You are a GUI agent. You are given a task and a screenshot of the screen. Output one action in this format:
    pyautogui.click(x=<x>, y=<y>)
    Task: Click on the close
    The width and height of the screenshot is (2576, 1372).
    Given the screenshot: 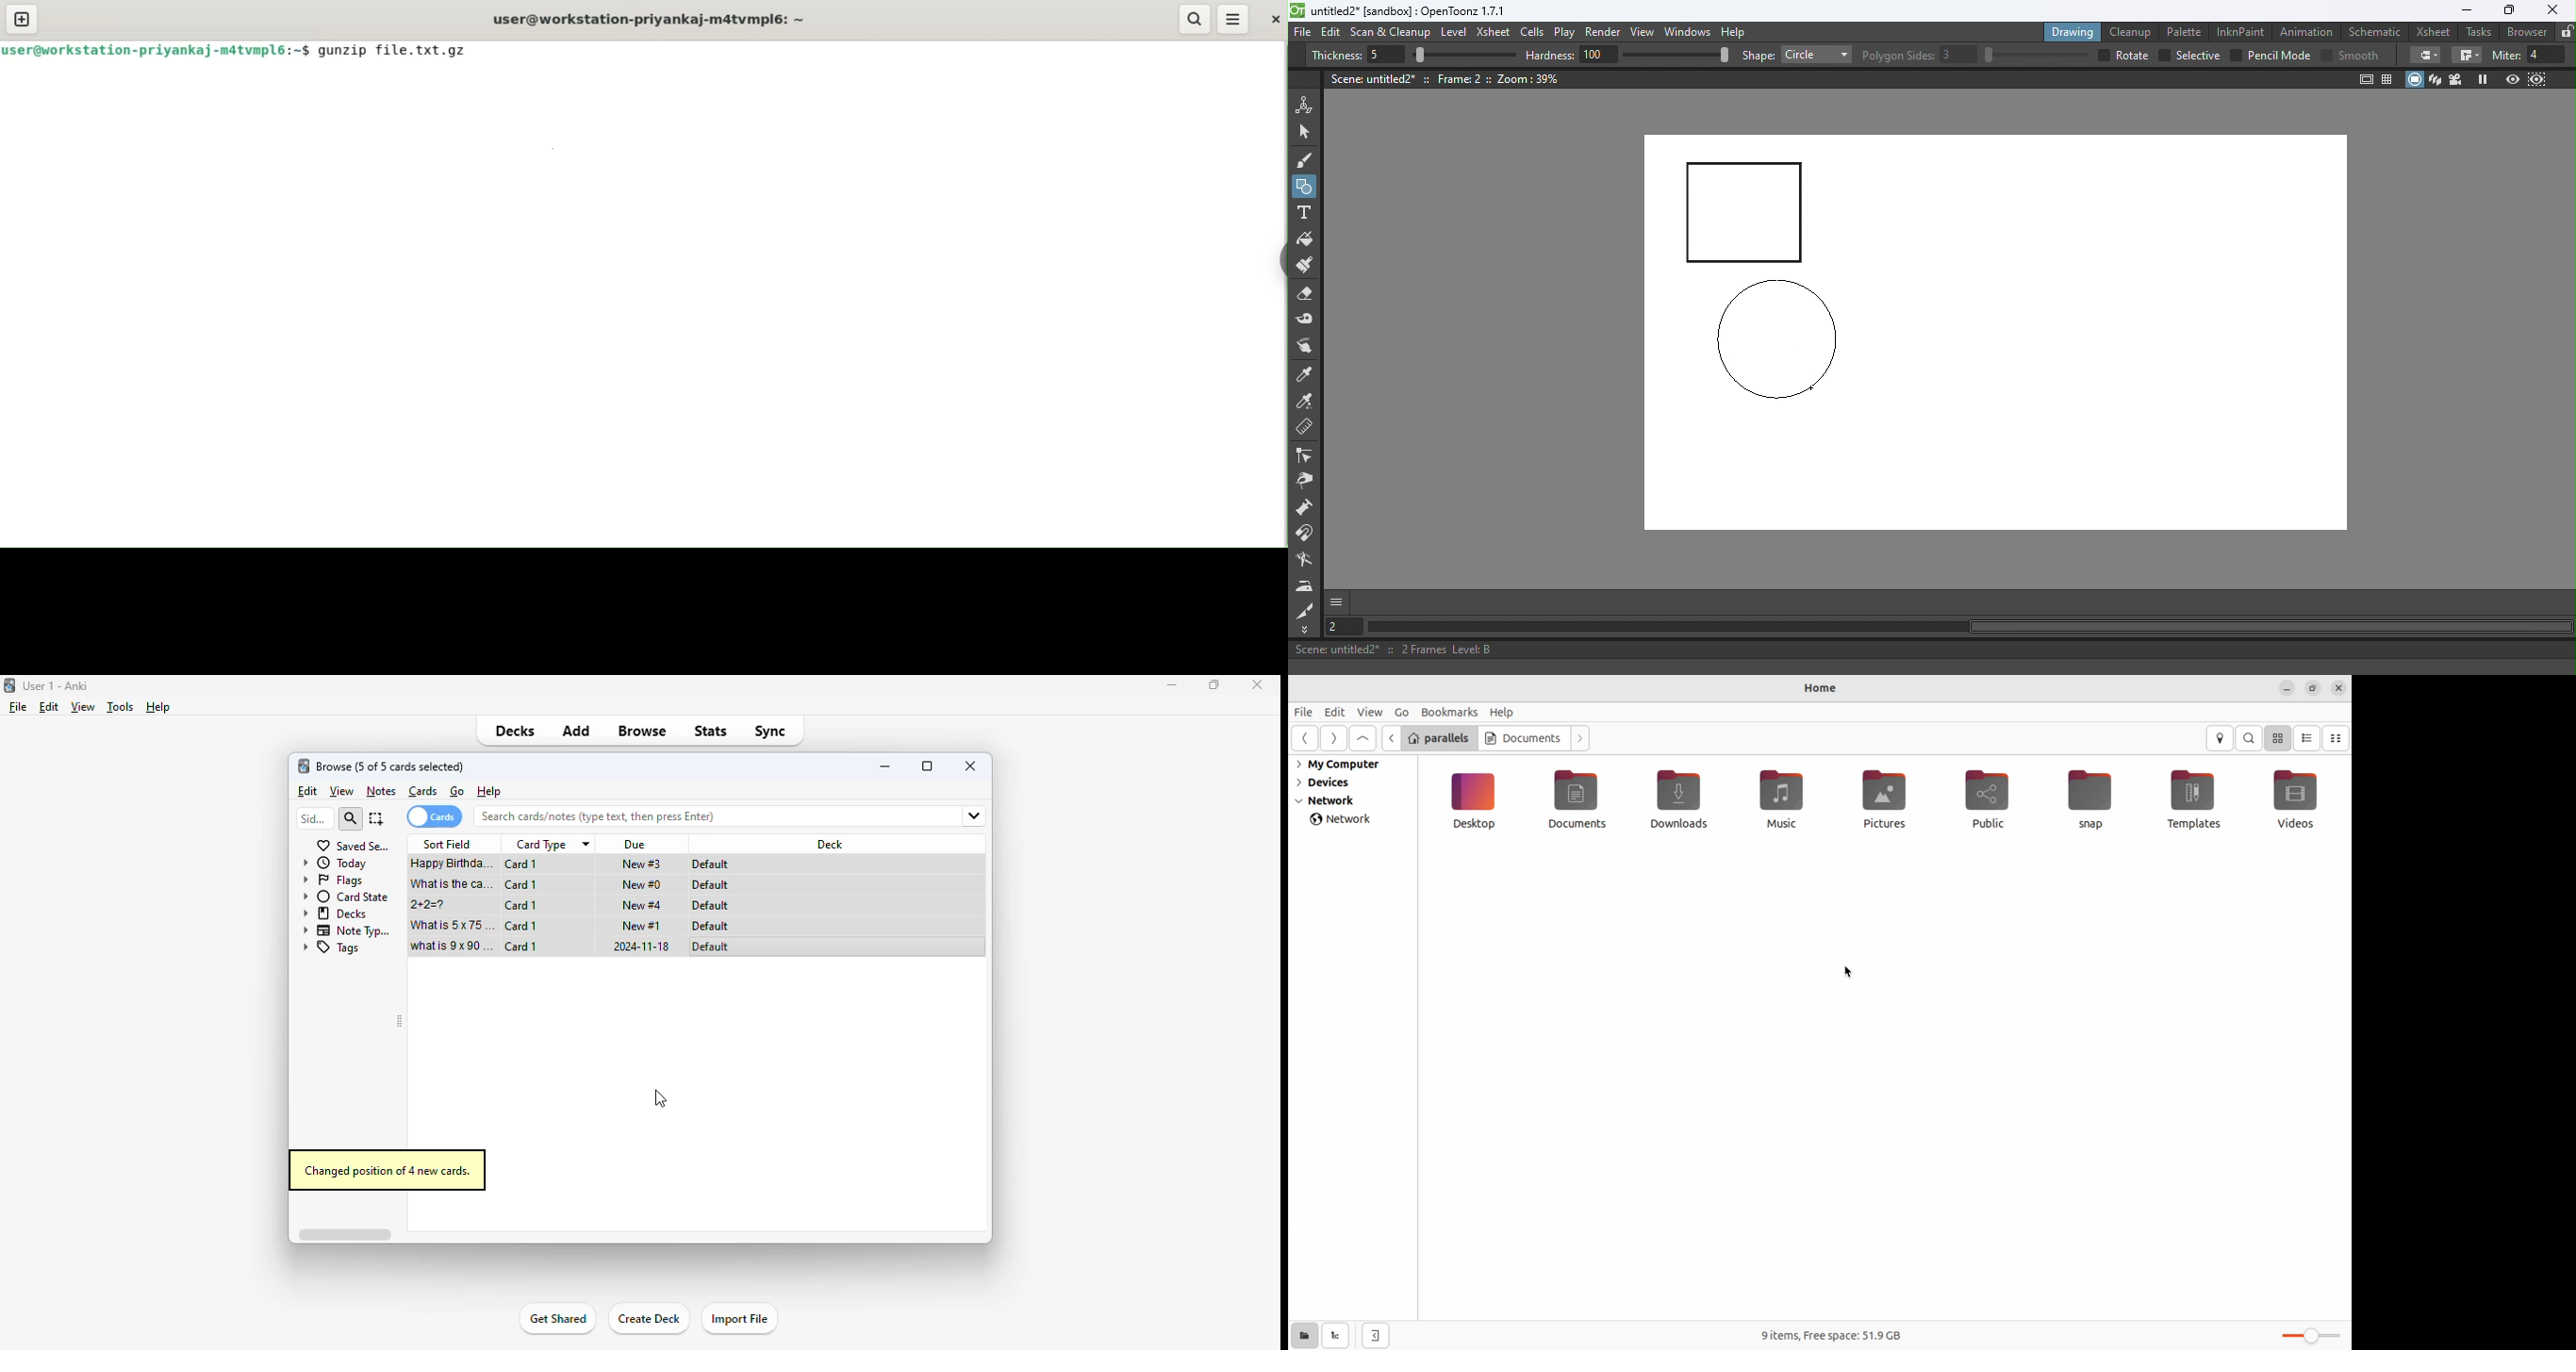 What is the action you would take?
    pyautogui.click(x=971, y=765)
    